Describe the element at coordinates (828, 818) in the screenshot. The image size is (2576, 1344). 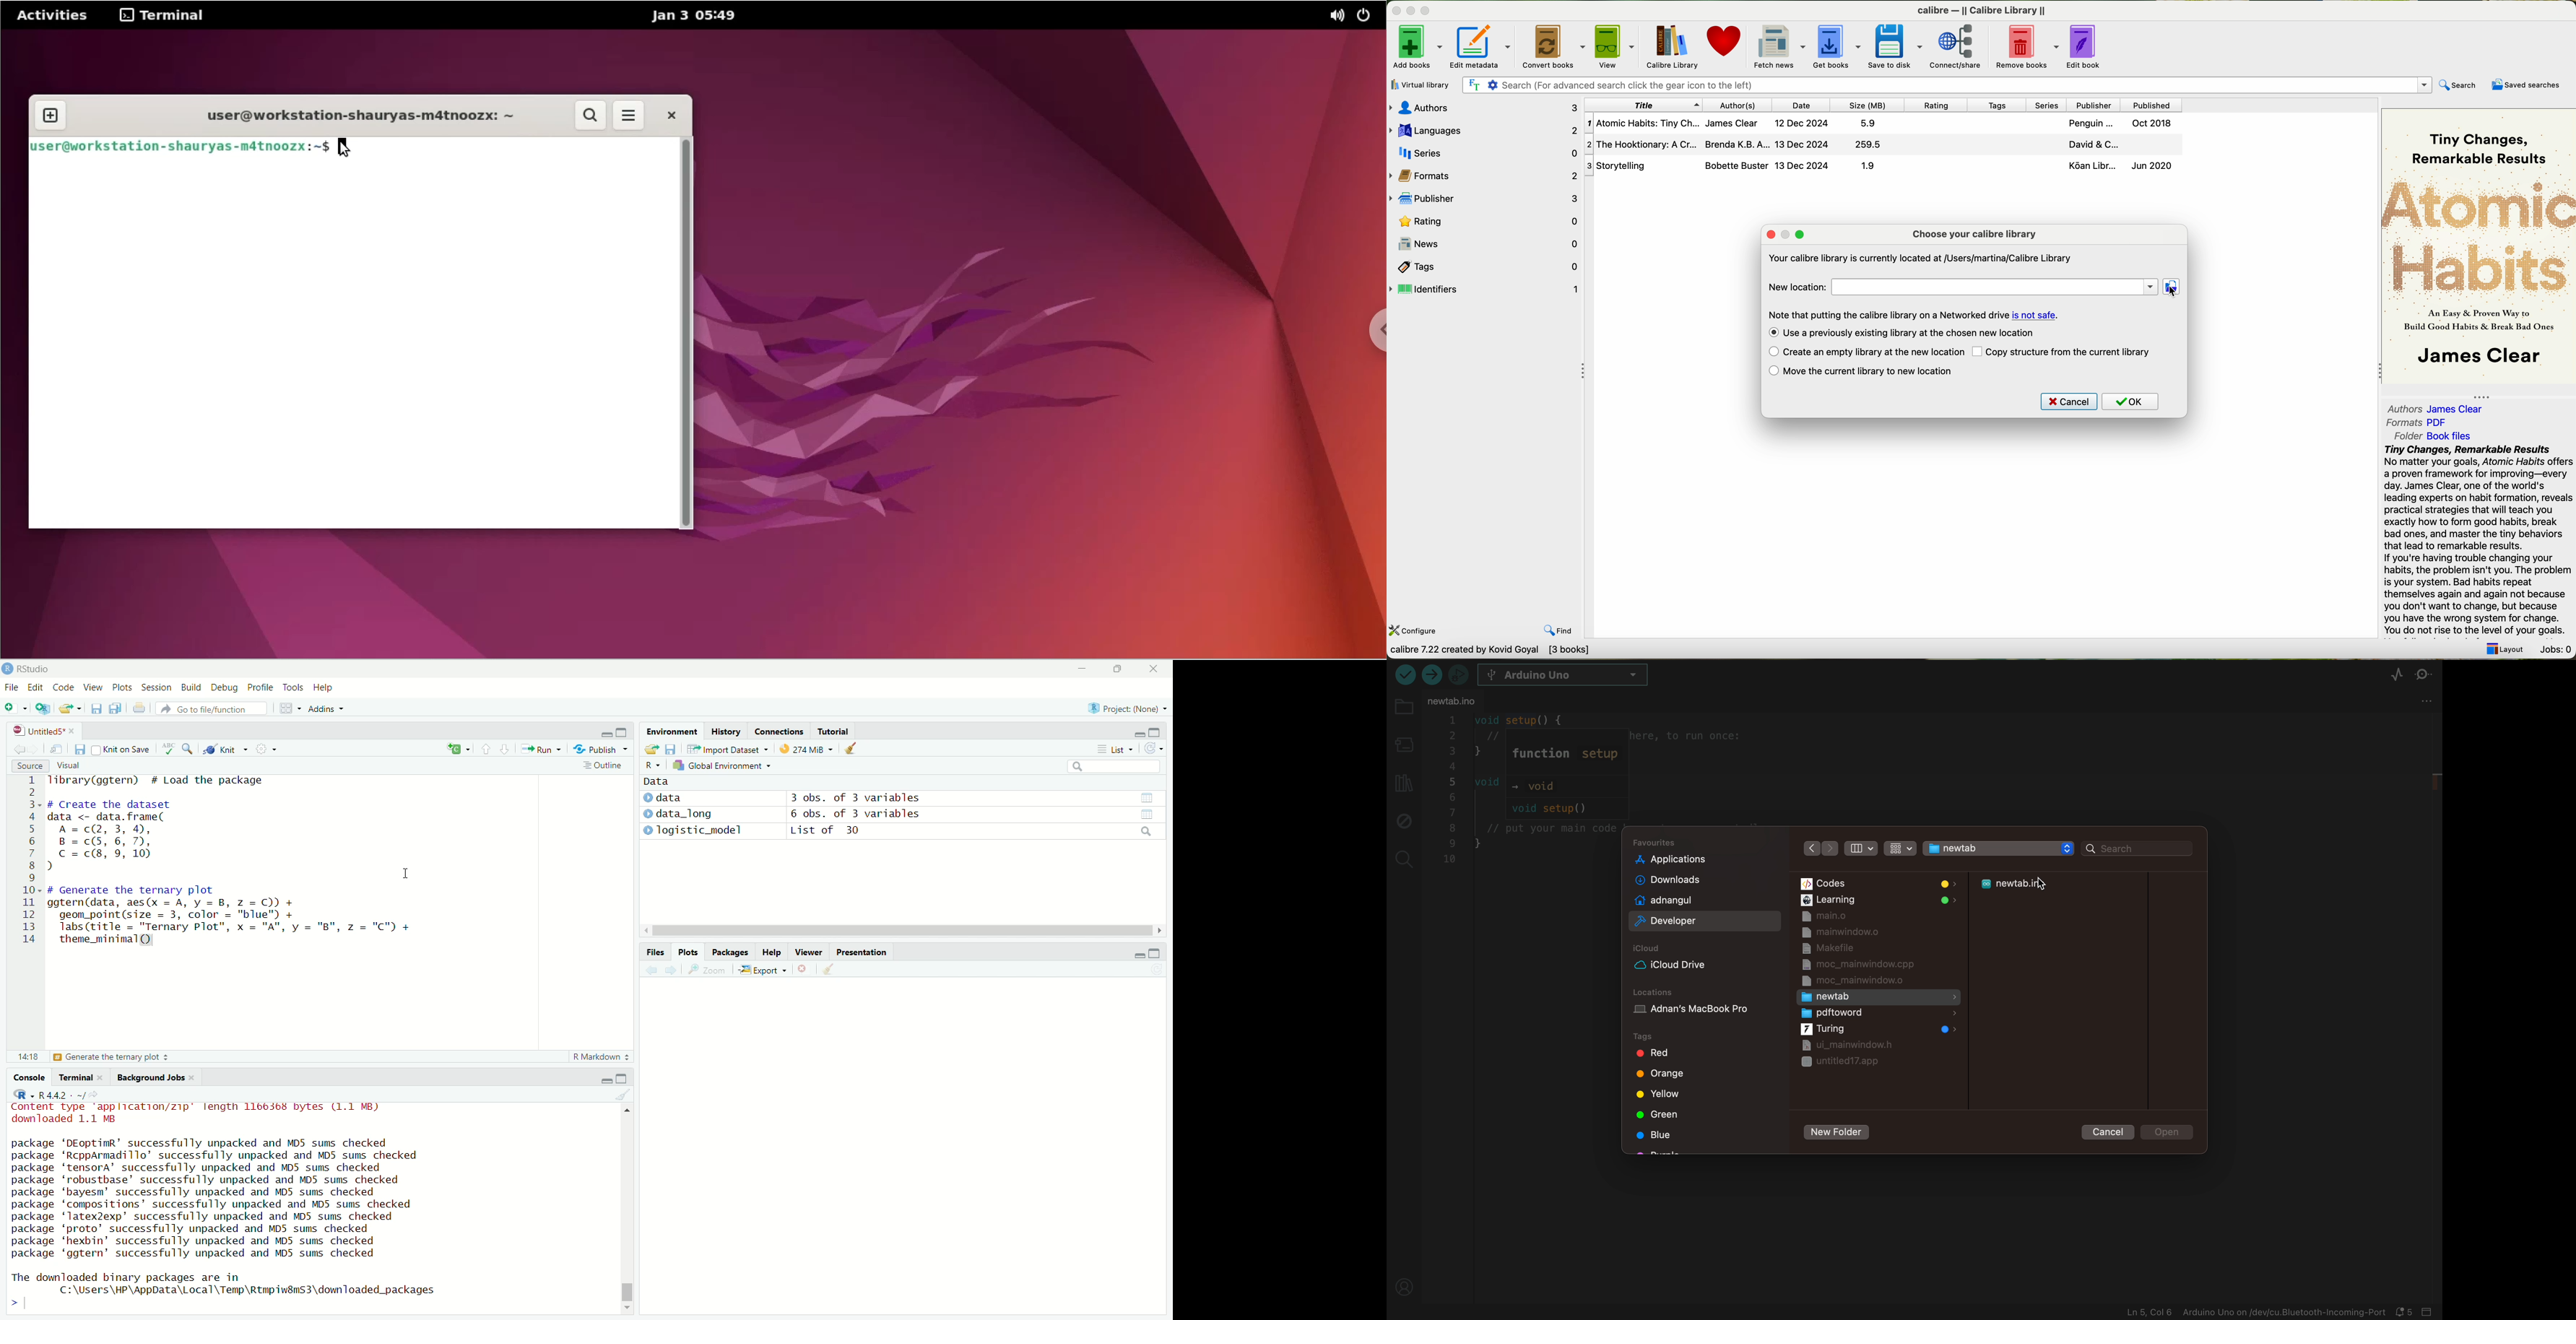
I see `) data 3 obs. of 3 variables
) data_Tong 6 obs. of 3 variables
) Togistic_model List of 30` at that location.